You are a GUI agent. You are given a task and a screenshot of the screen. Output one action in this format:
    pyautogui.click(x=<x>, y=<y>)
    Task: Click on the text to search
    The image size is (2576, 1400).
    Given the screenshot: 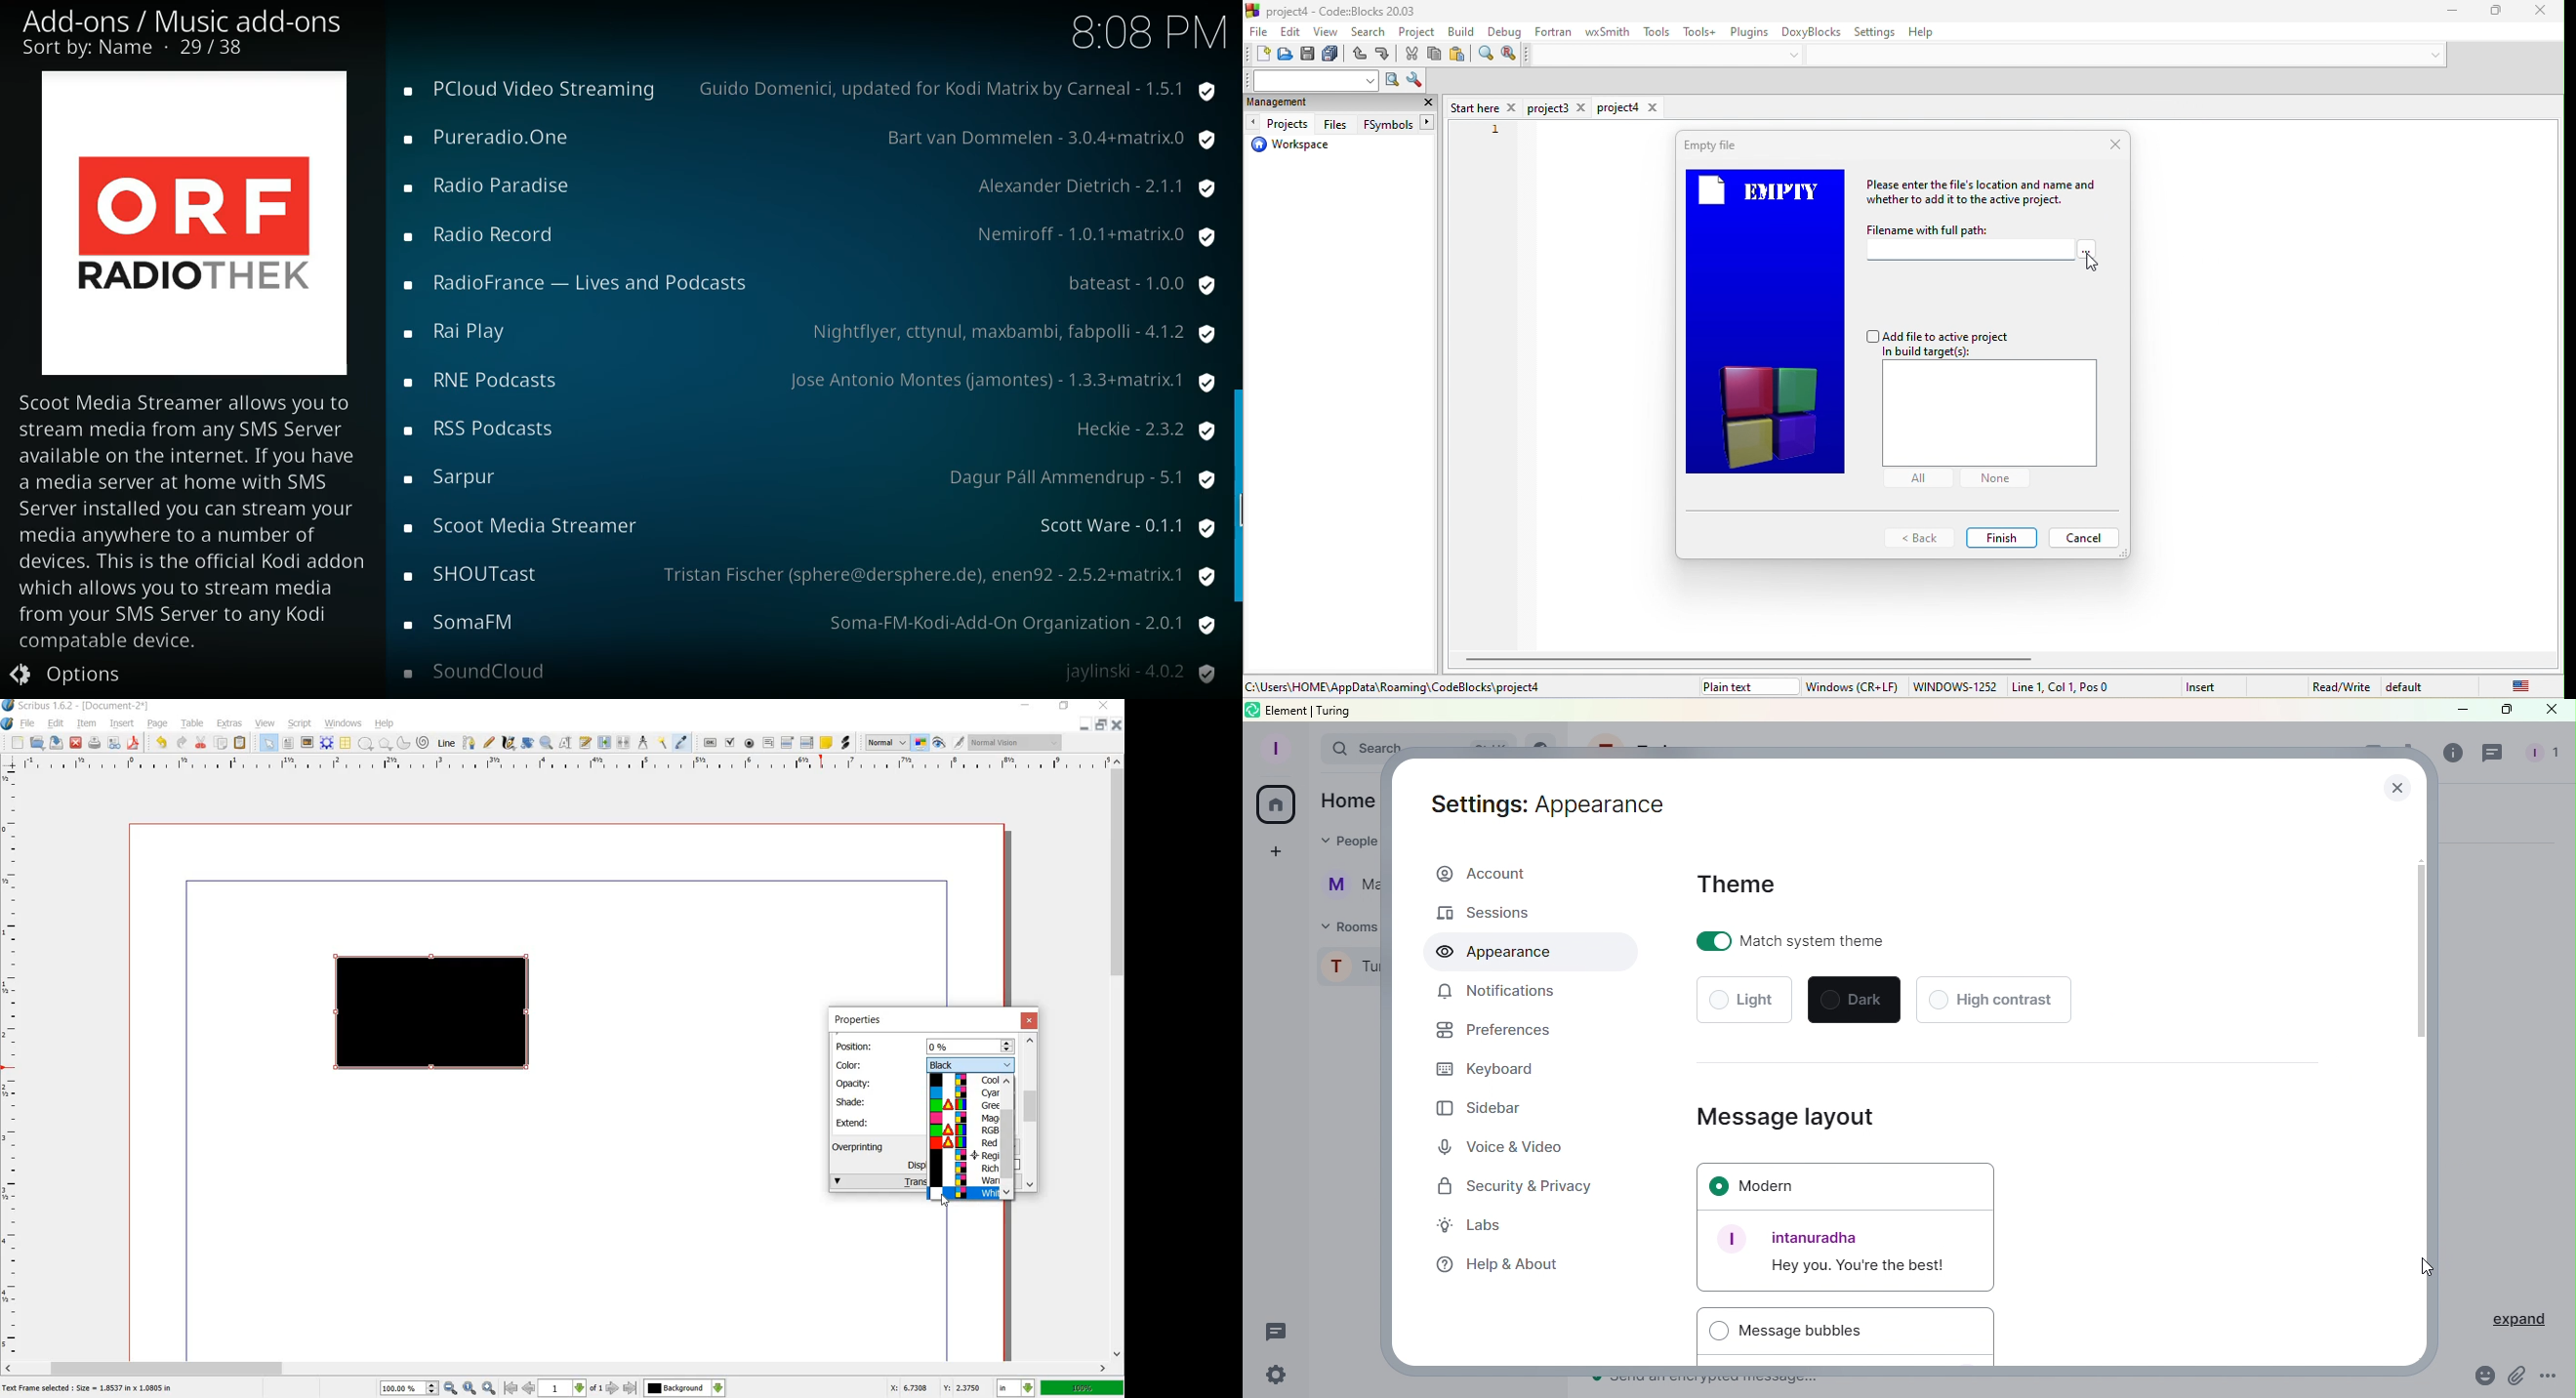 What is the action you would take?
    pyautogui.click(x=1313, y=80)
    